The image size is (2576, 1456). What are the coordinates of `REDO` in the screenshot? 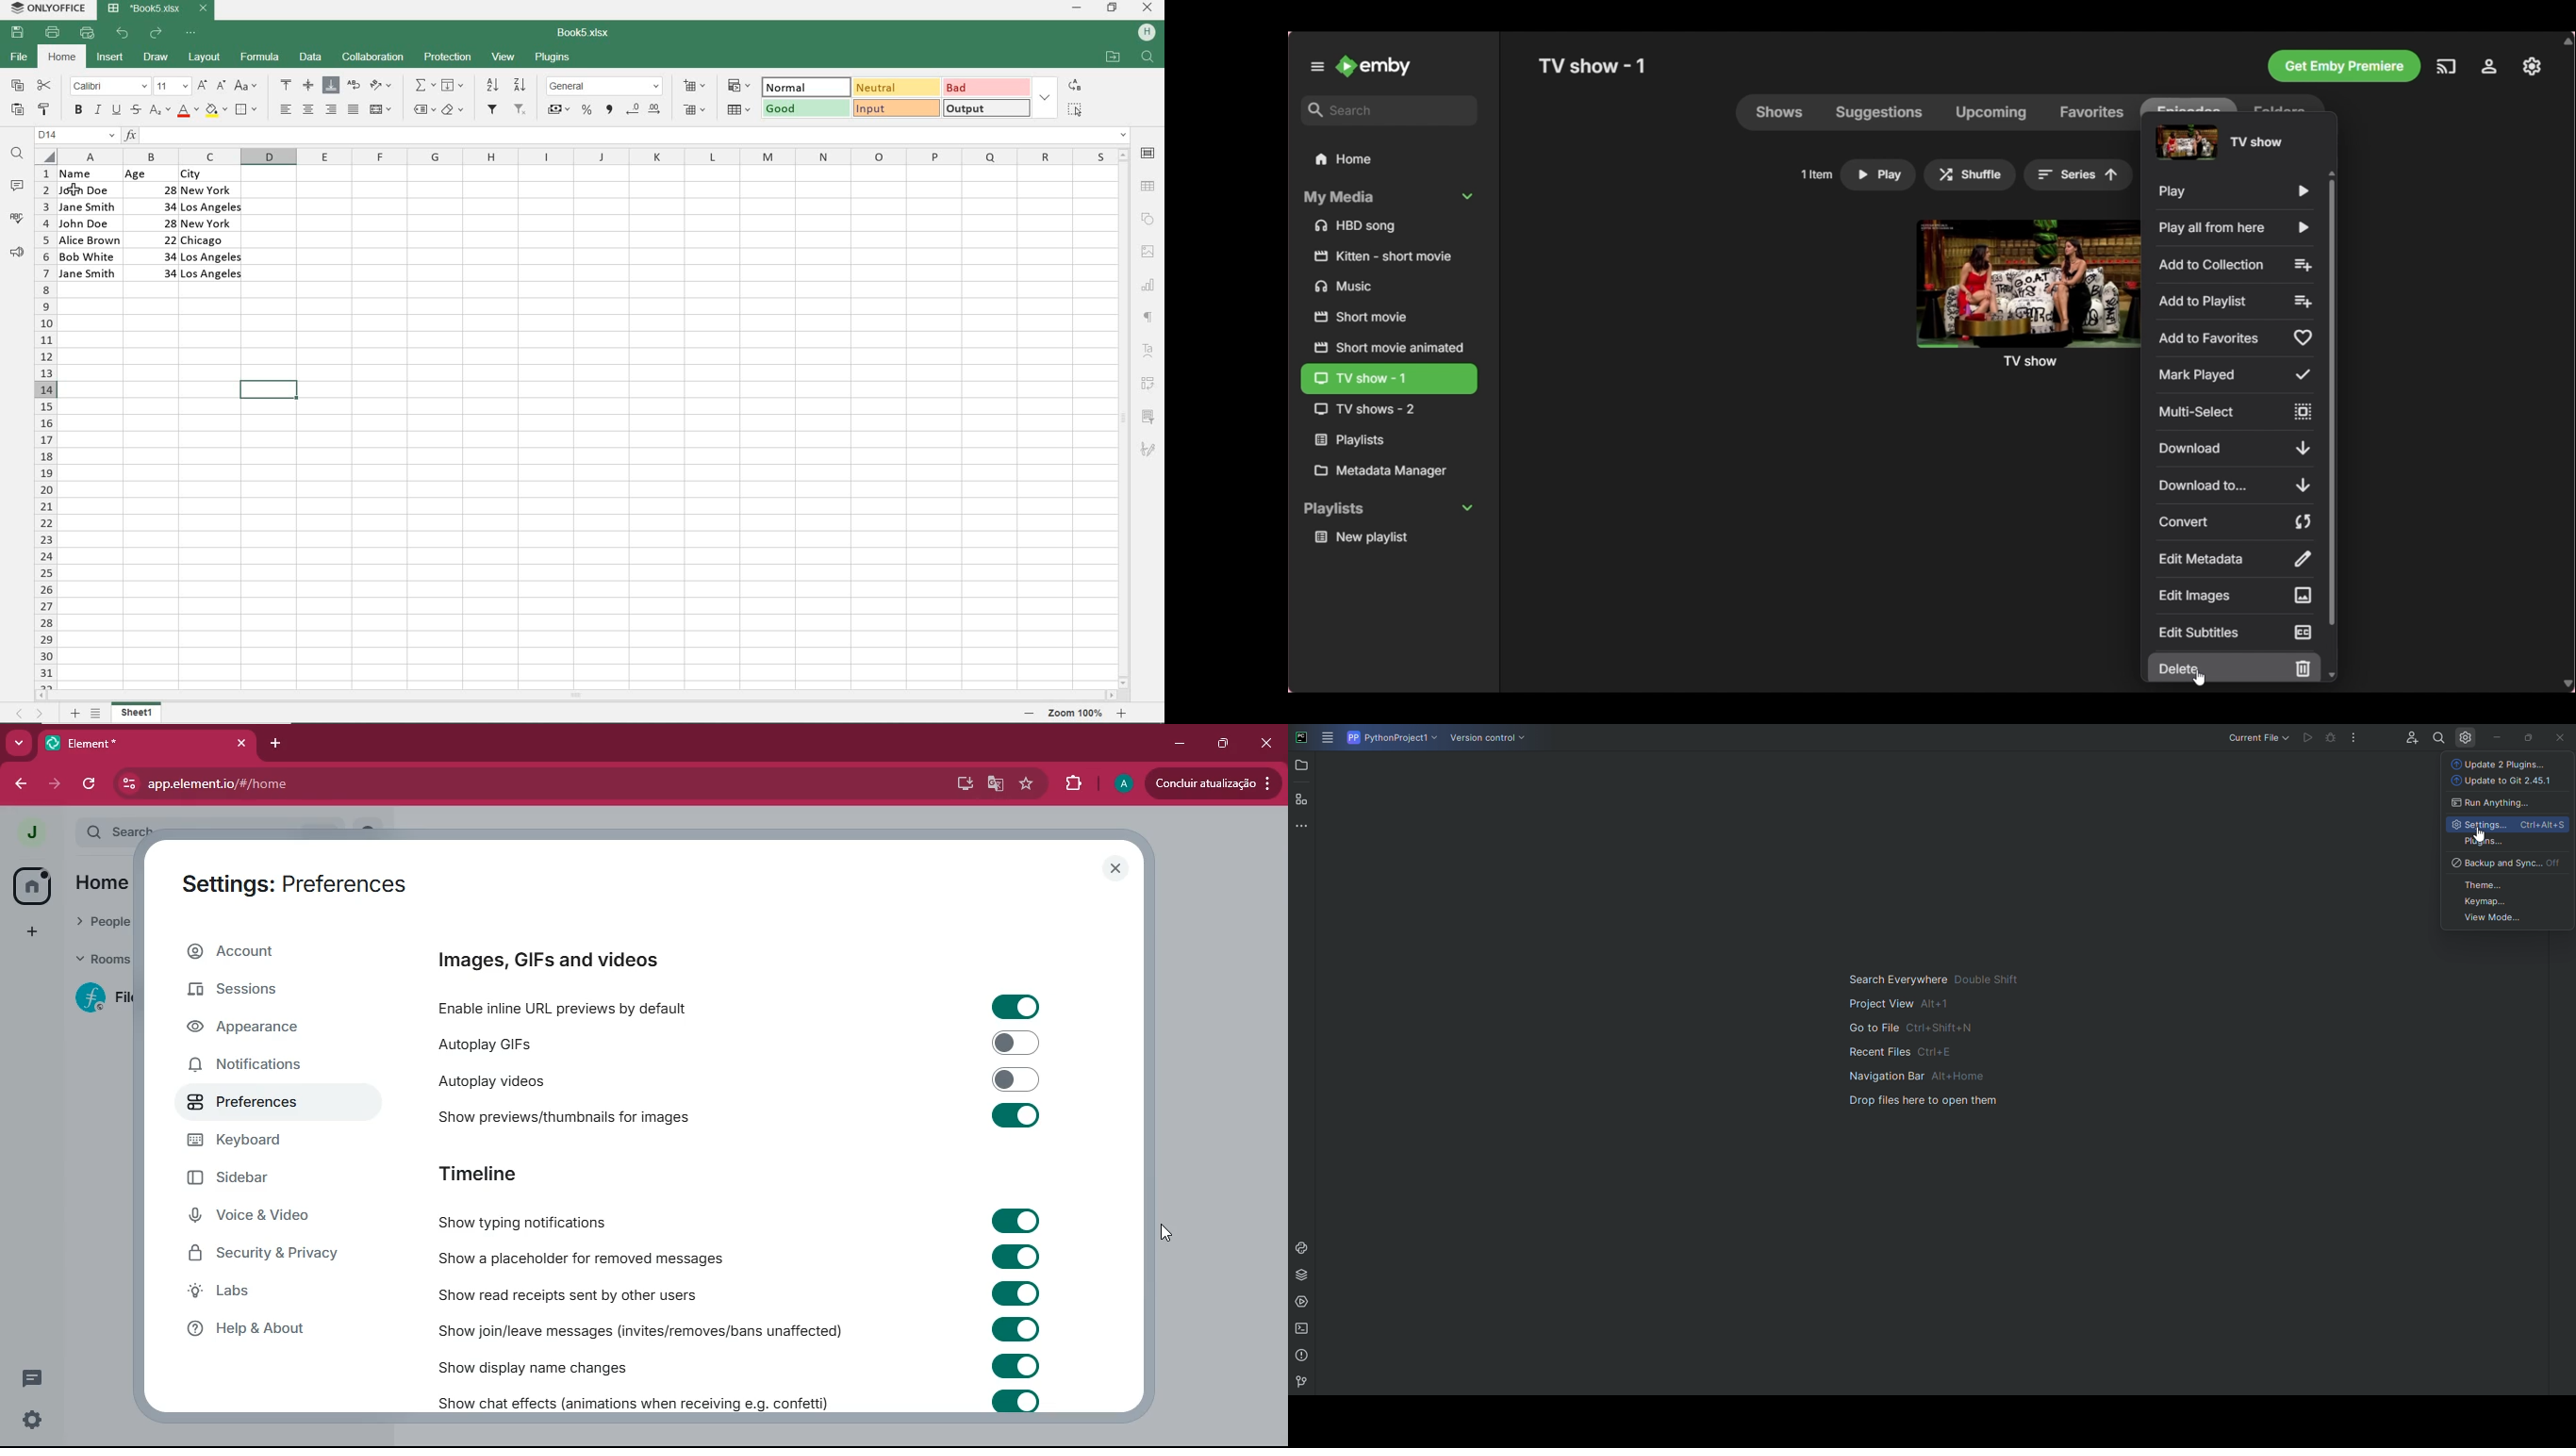 It's located at (157, 33).